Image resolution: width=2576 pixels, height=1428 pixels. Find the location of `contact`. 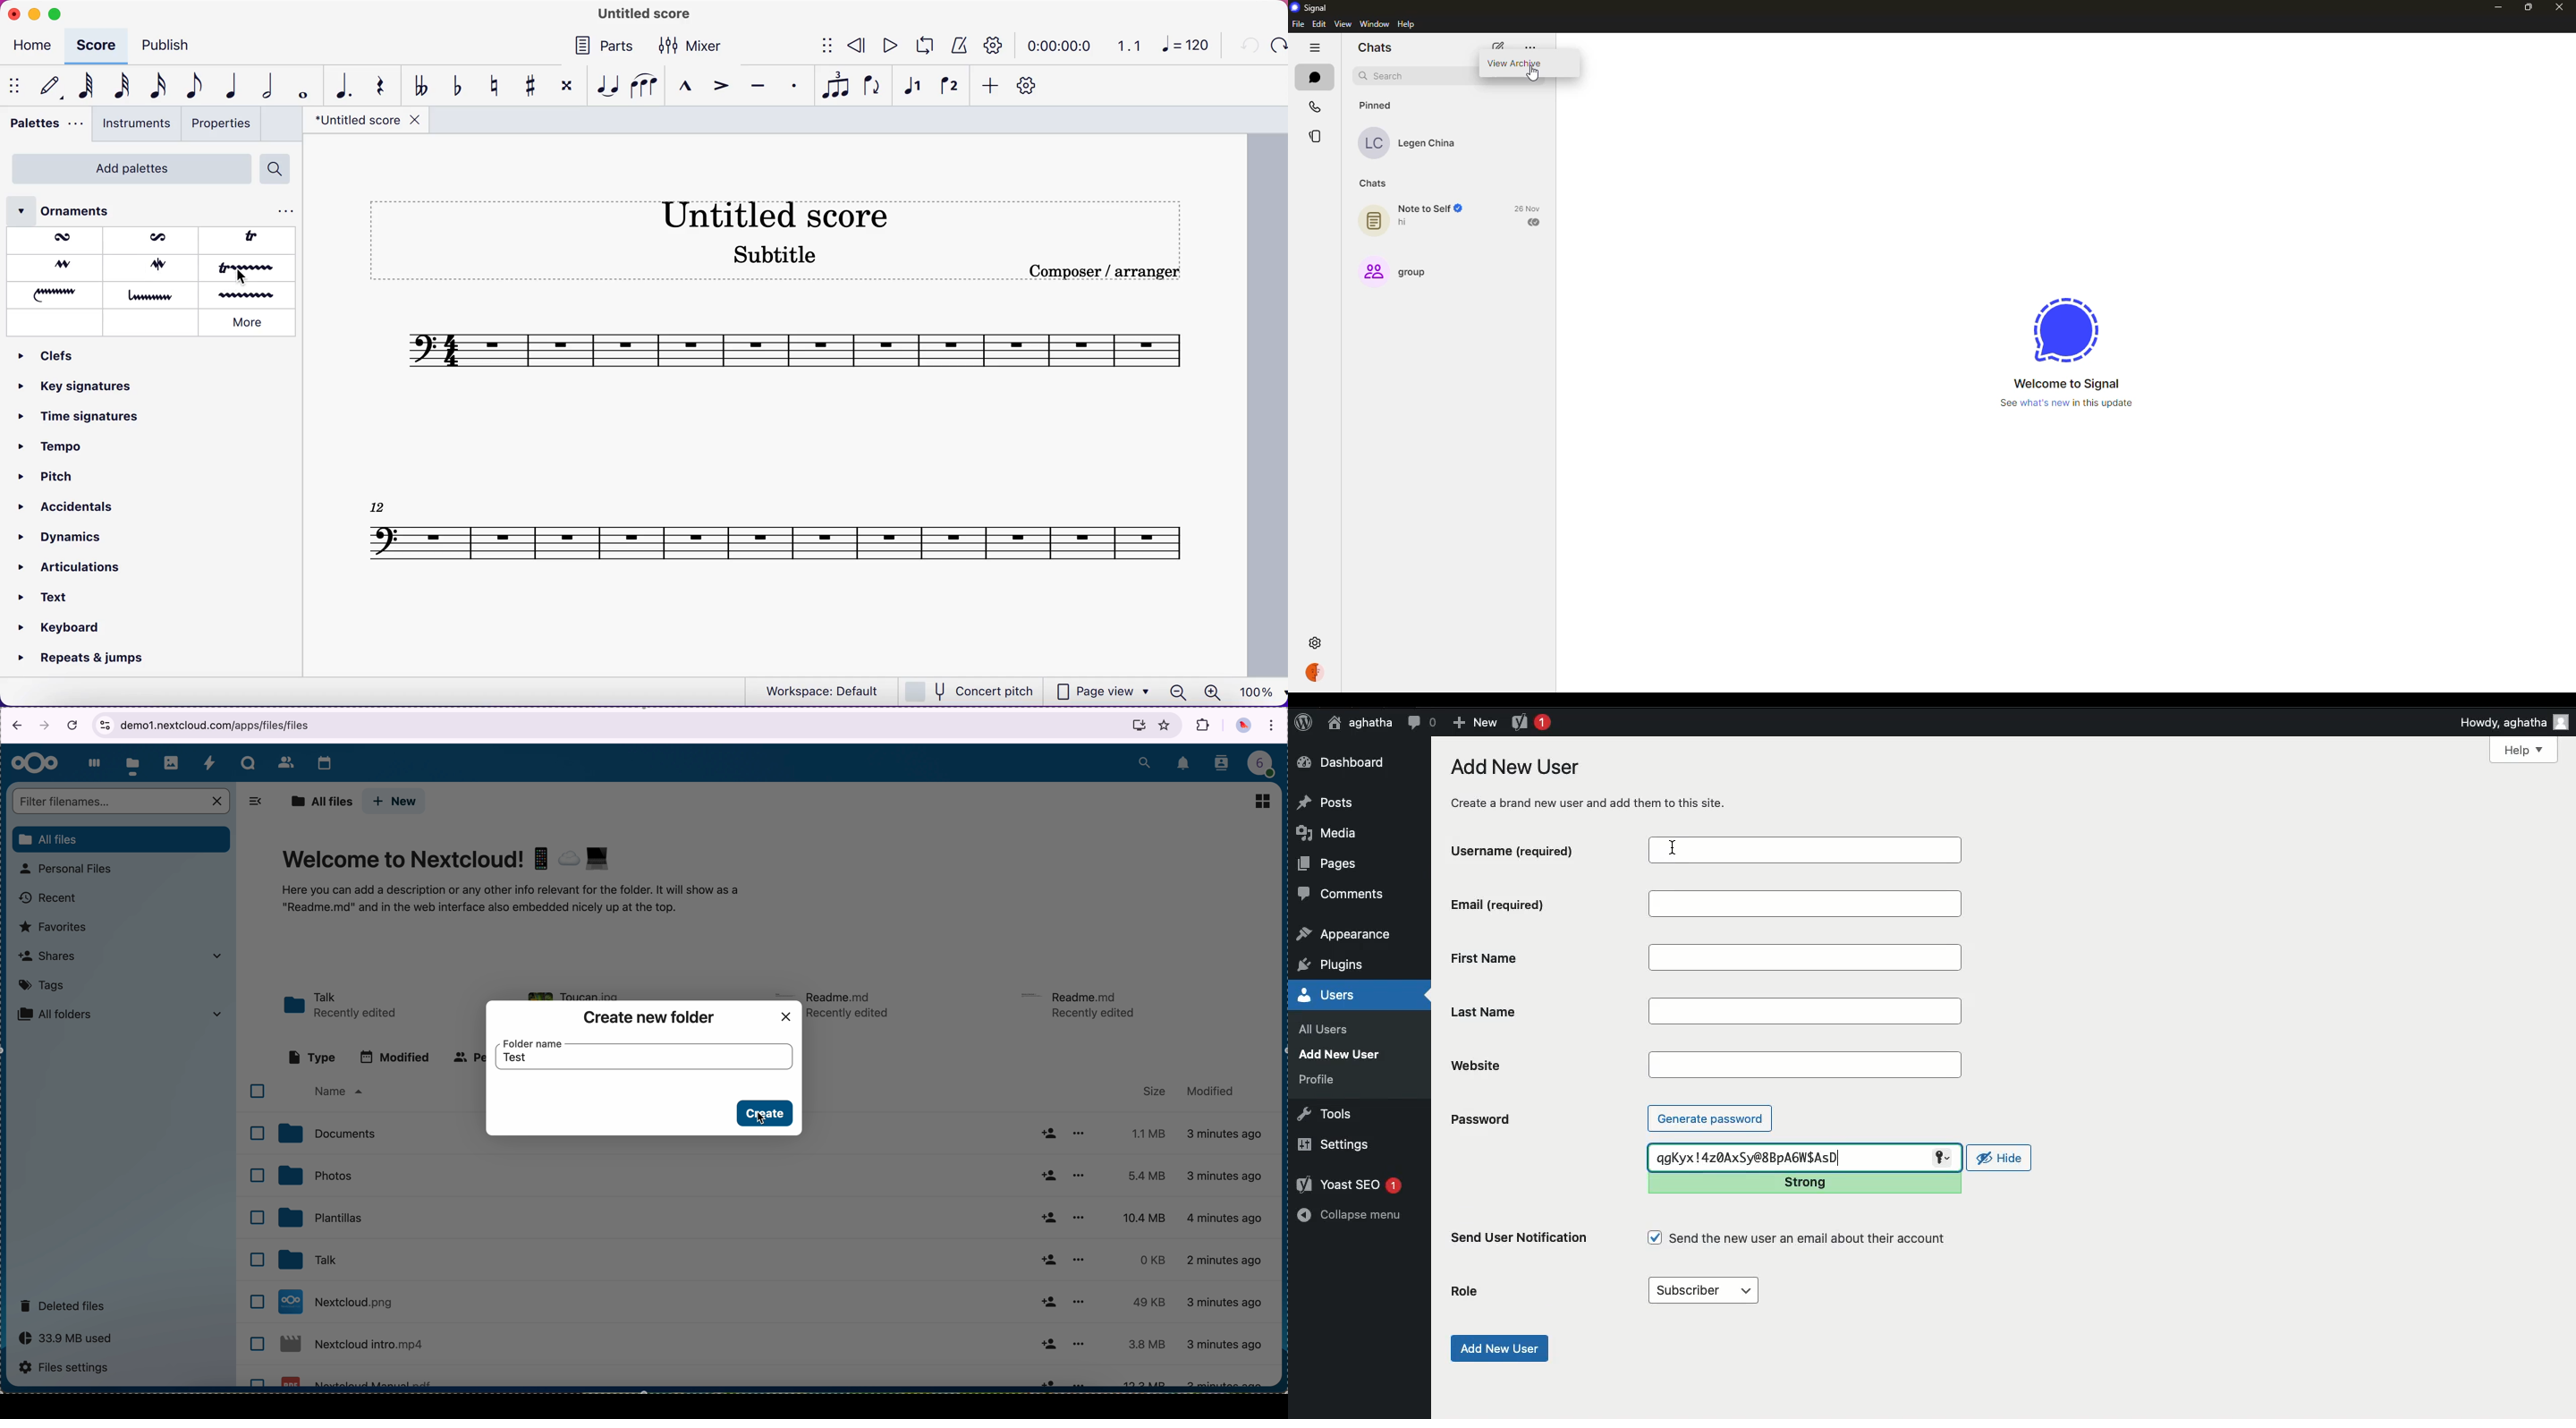

contact is located at coordinates (1412, 142).